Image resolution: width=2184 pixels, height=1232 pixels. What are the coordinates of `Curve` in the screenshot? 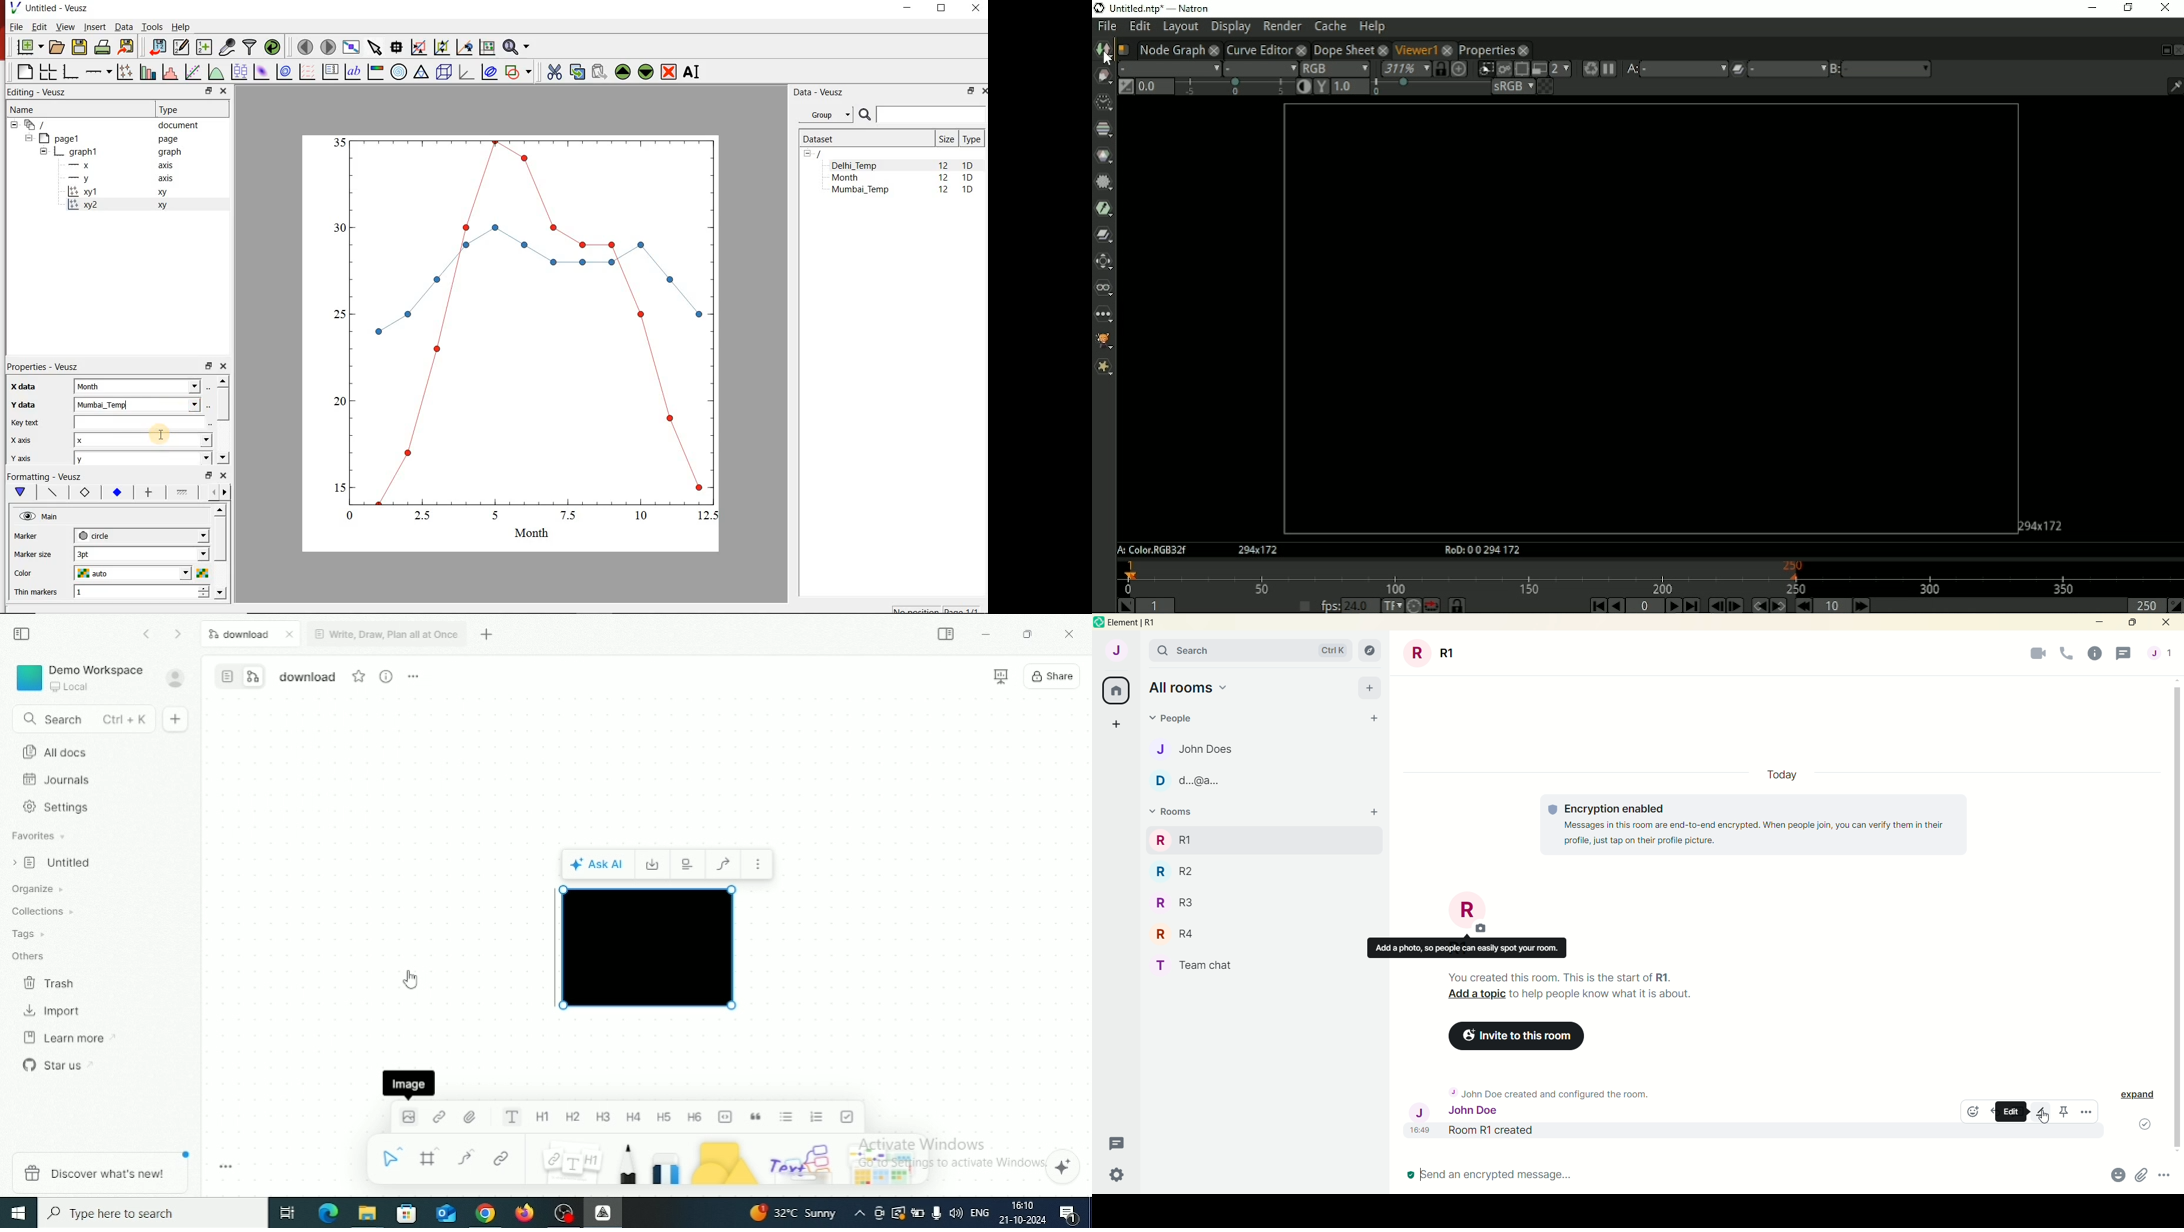 It's located at (470, 1157).